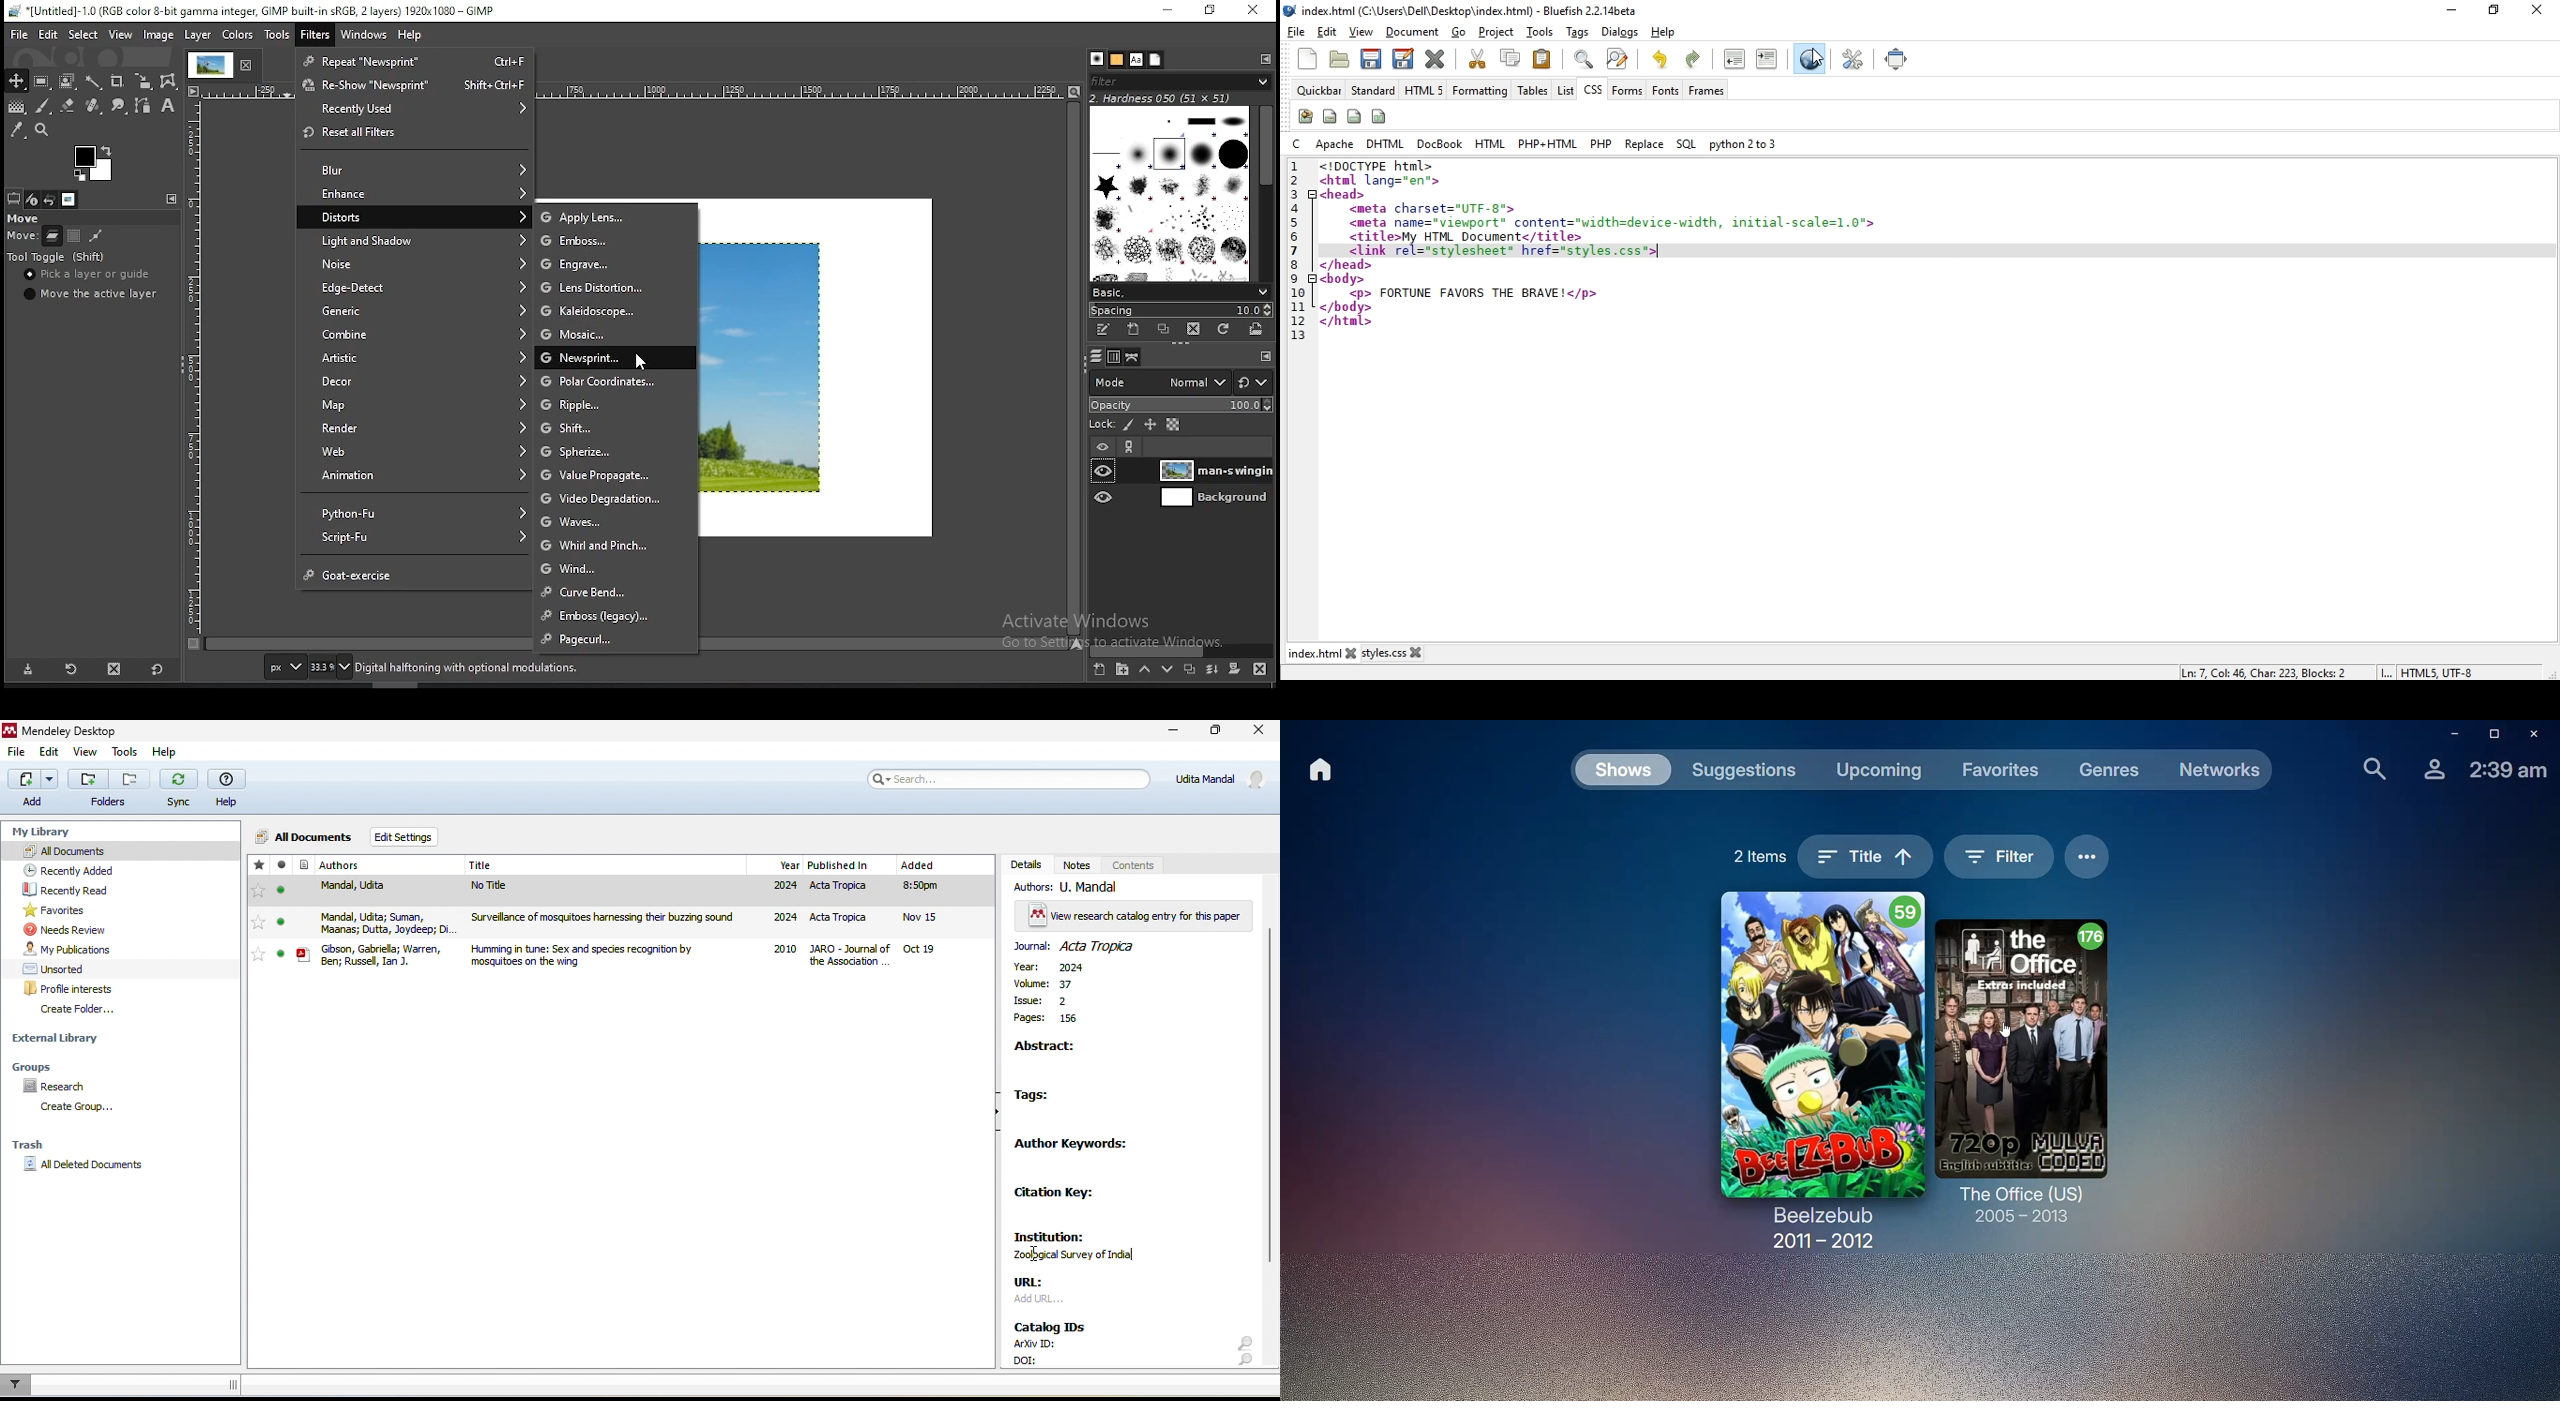  Describe the element at coordinates (1297, 278) in the screenshot. I see `9` at that location.